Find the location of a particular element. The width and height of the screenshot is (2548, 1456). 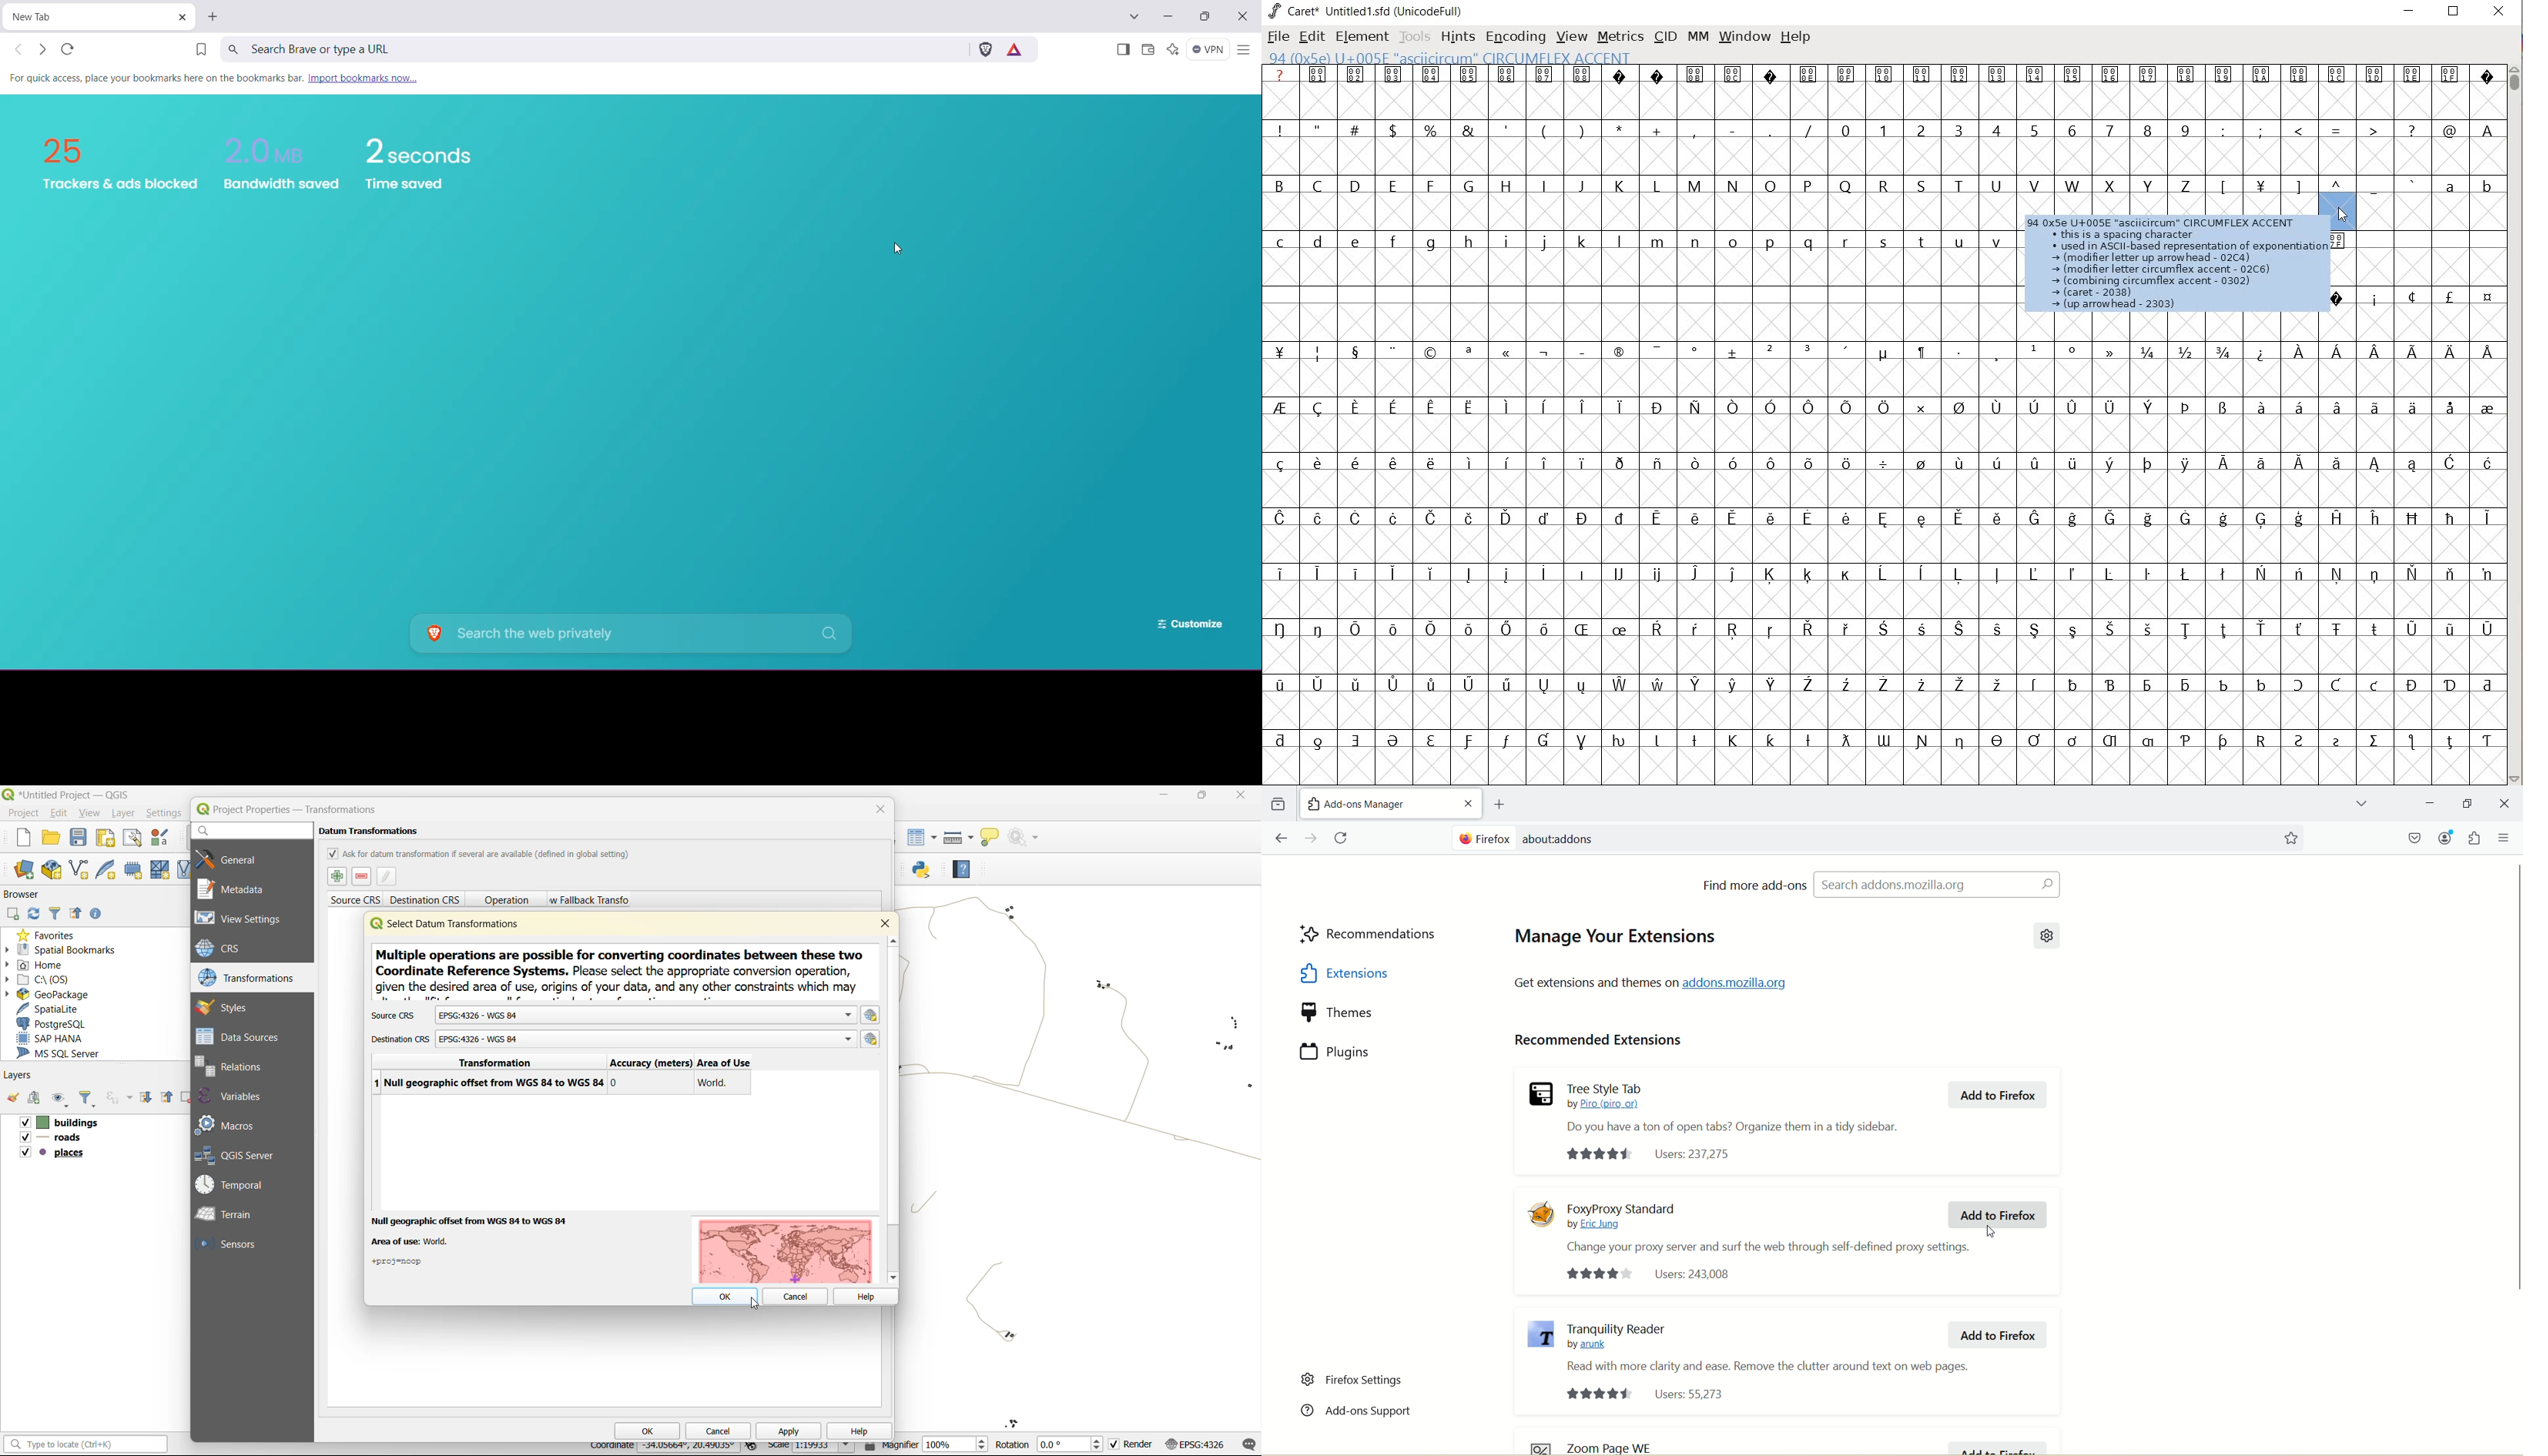

Refresh is located at coordinates (1343, 839).